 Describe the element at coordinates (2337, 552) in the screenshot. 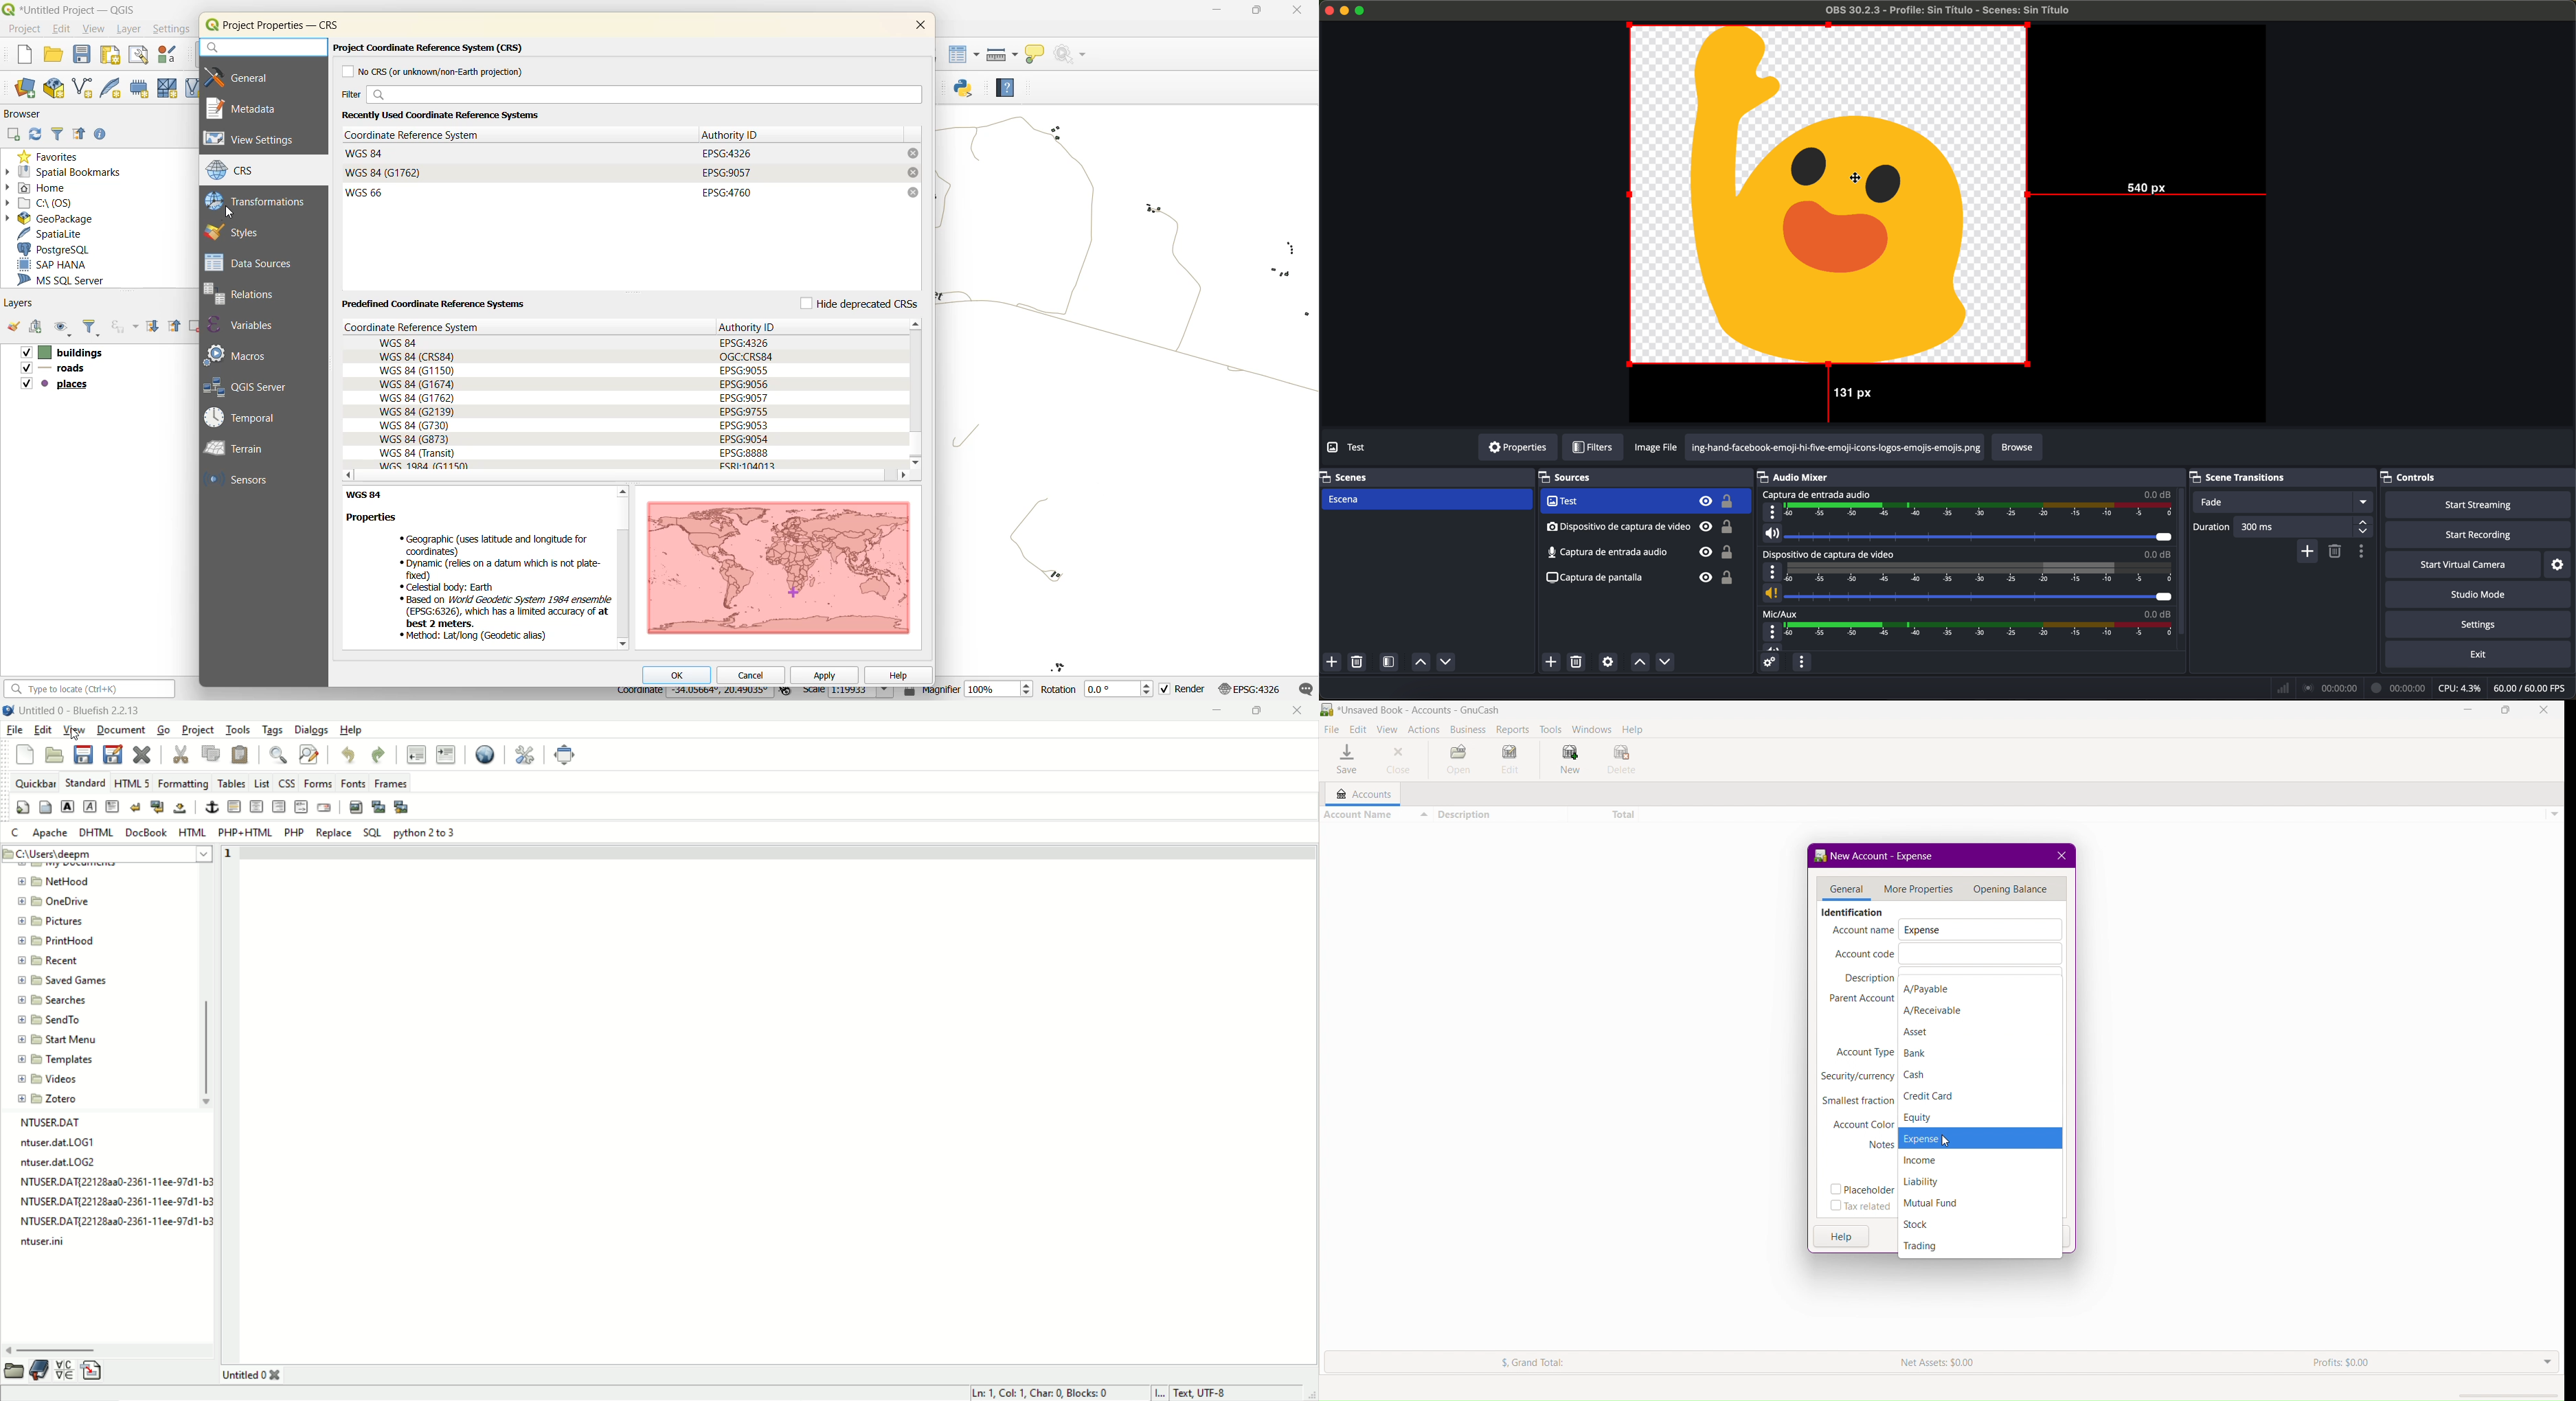

I see `remove configurable transition` at that location.